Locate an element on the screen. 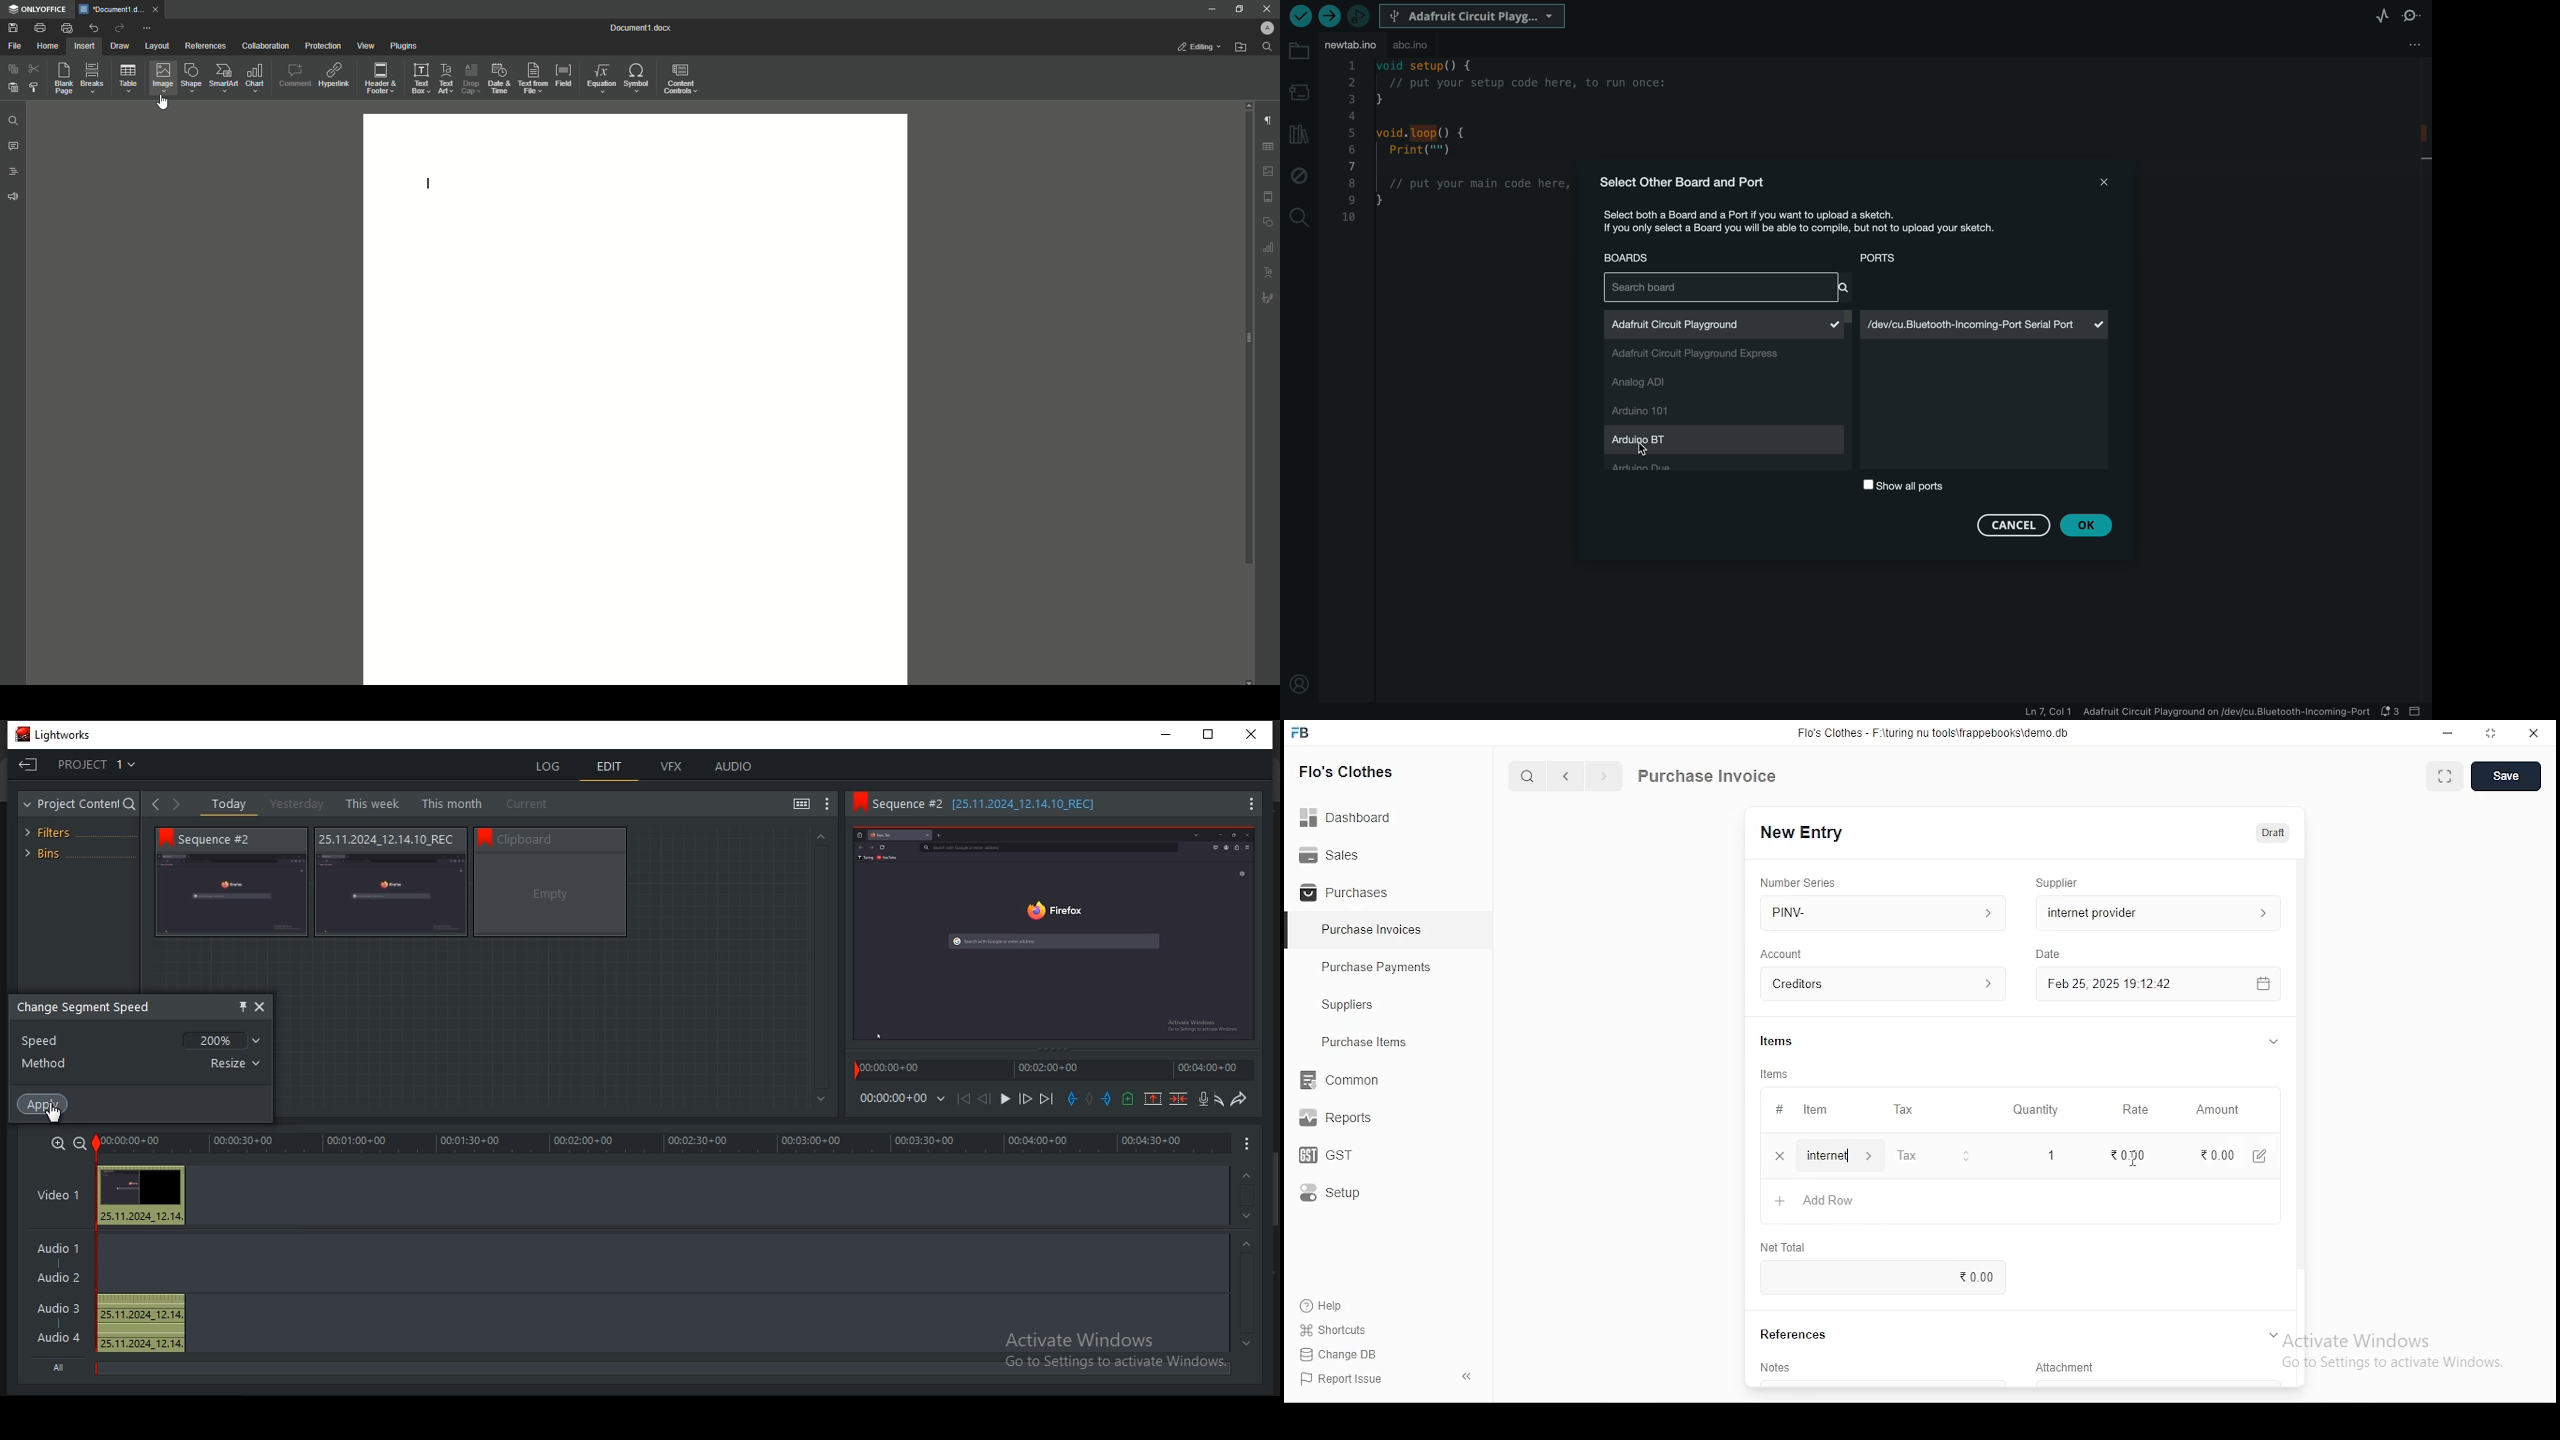  Home is located at coordinates (47, 47).